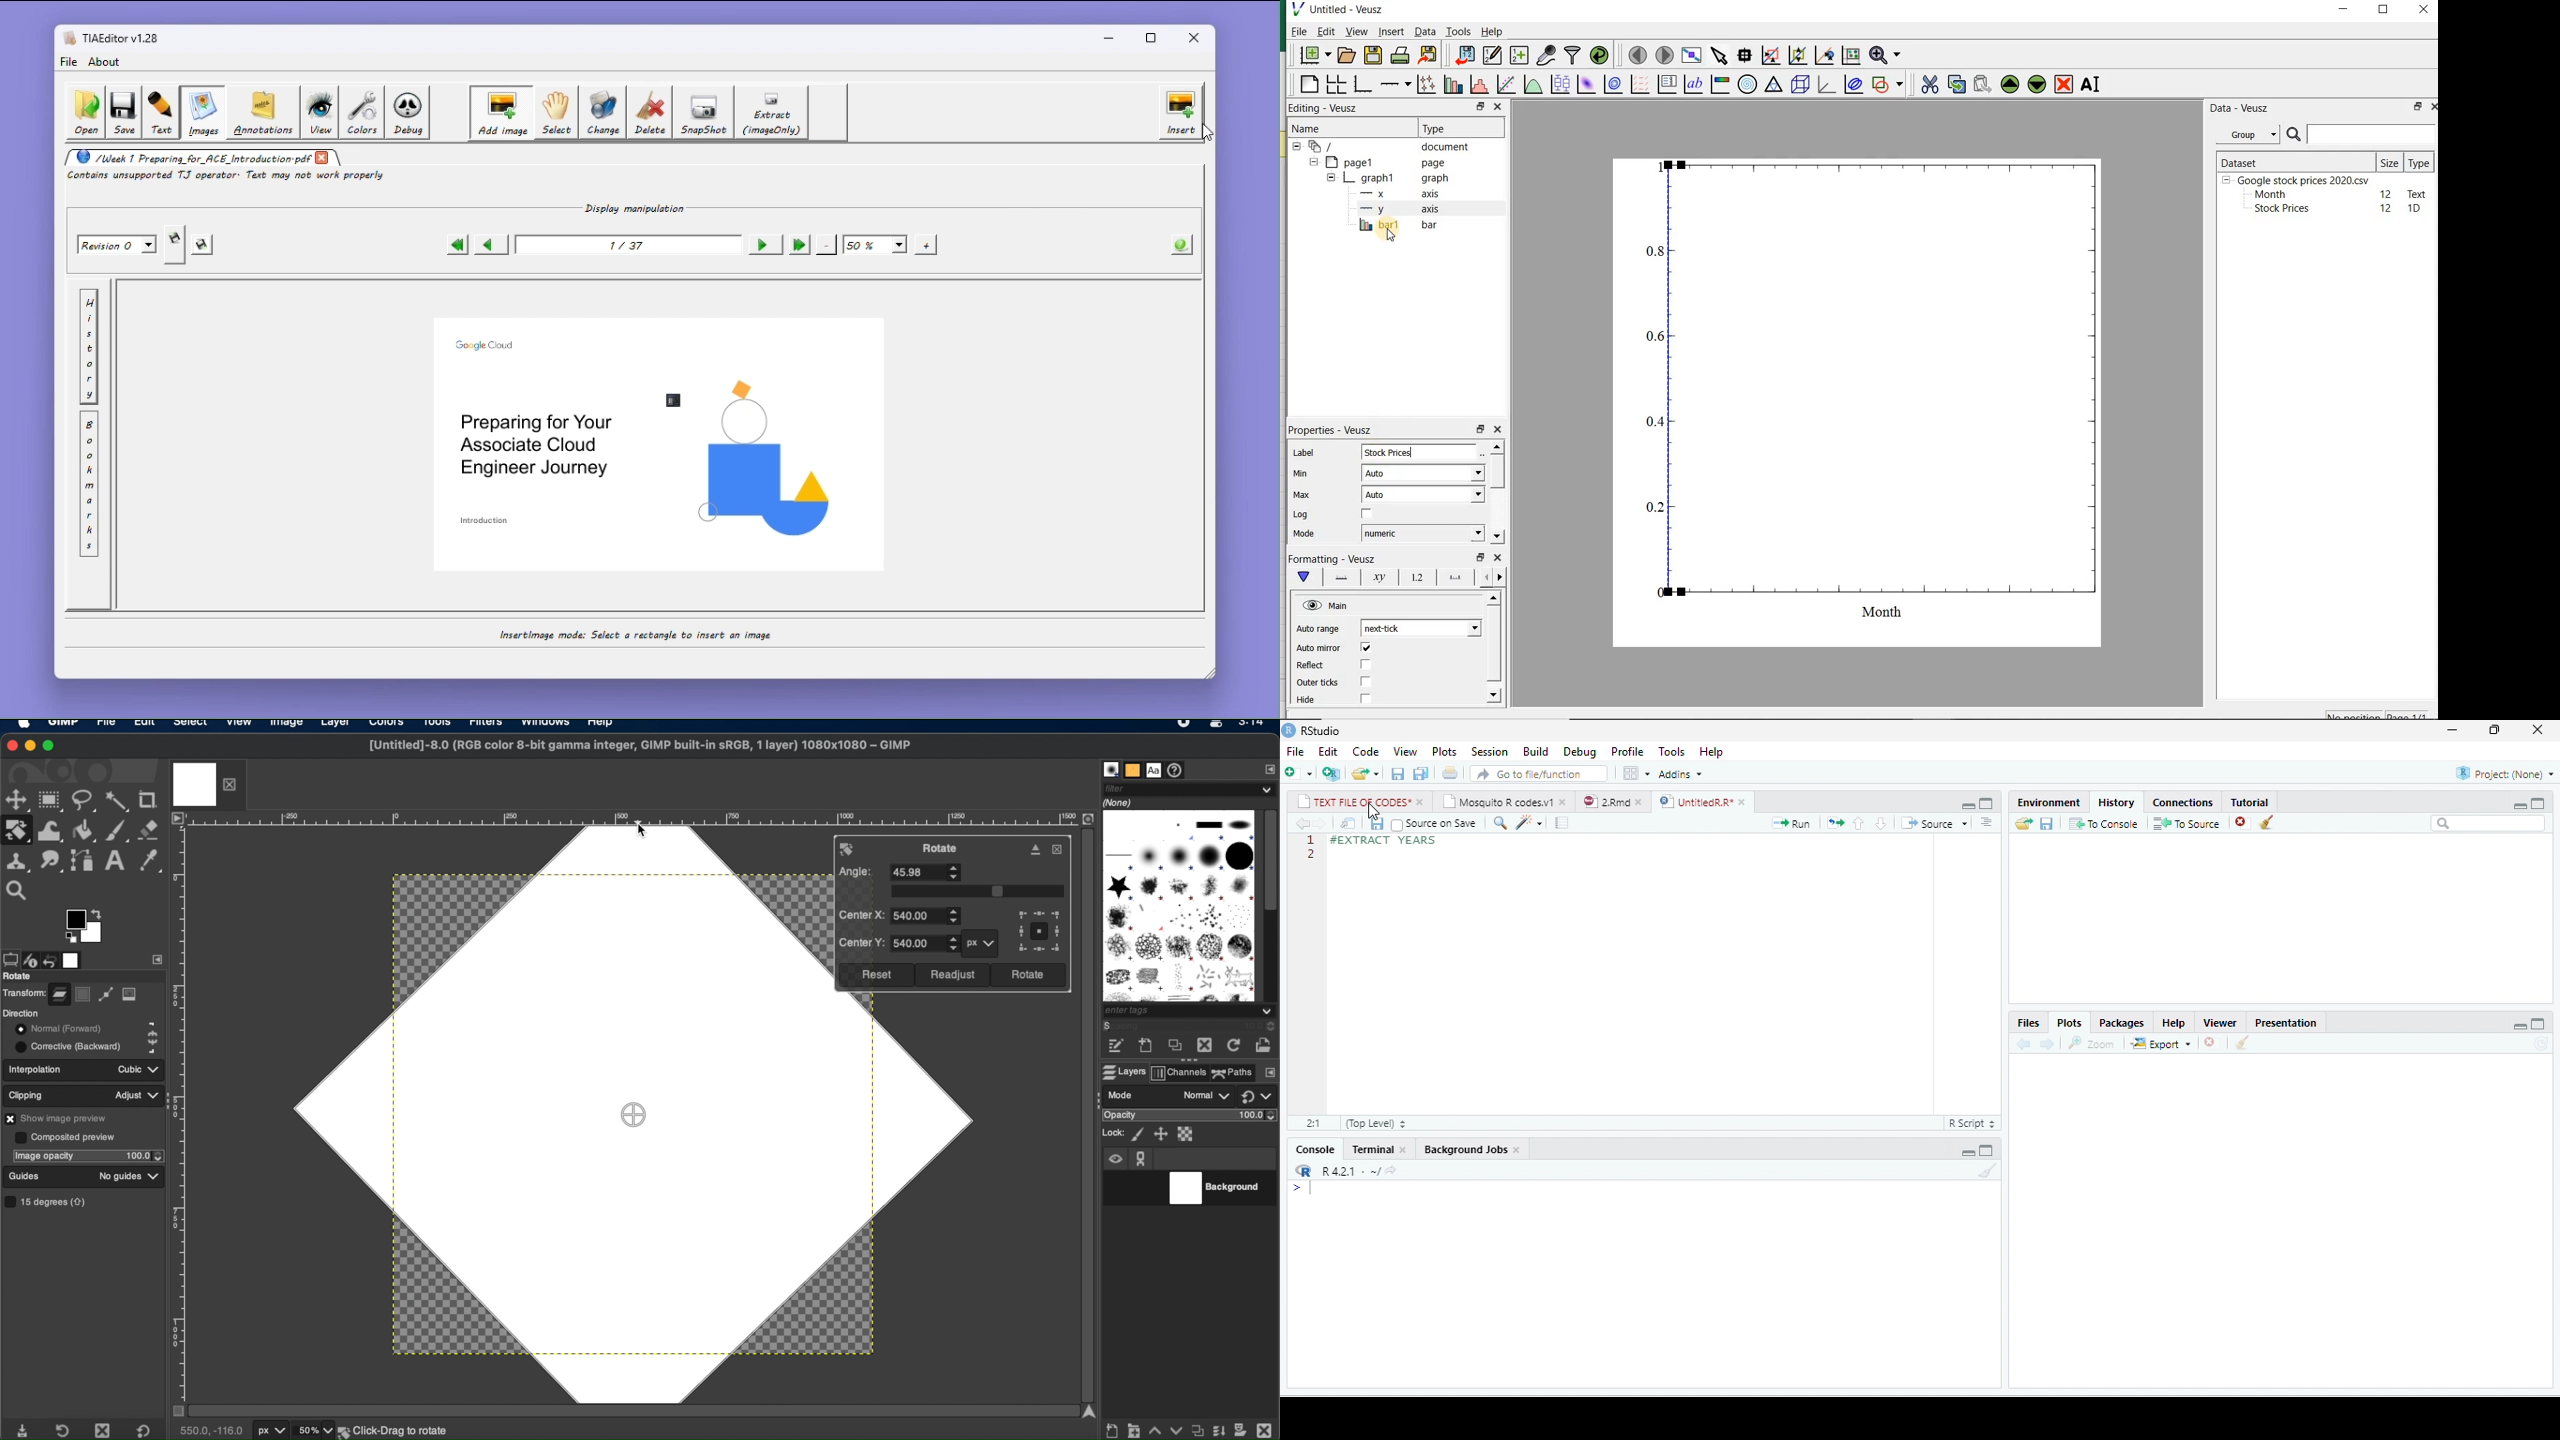 This screenshot has height=1456, width=2576. Describe the element at coordinates (1310, 847) in the screenshot. I see `line numbering` at that location.